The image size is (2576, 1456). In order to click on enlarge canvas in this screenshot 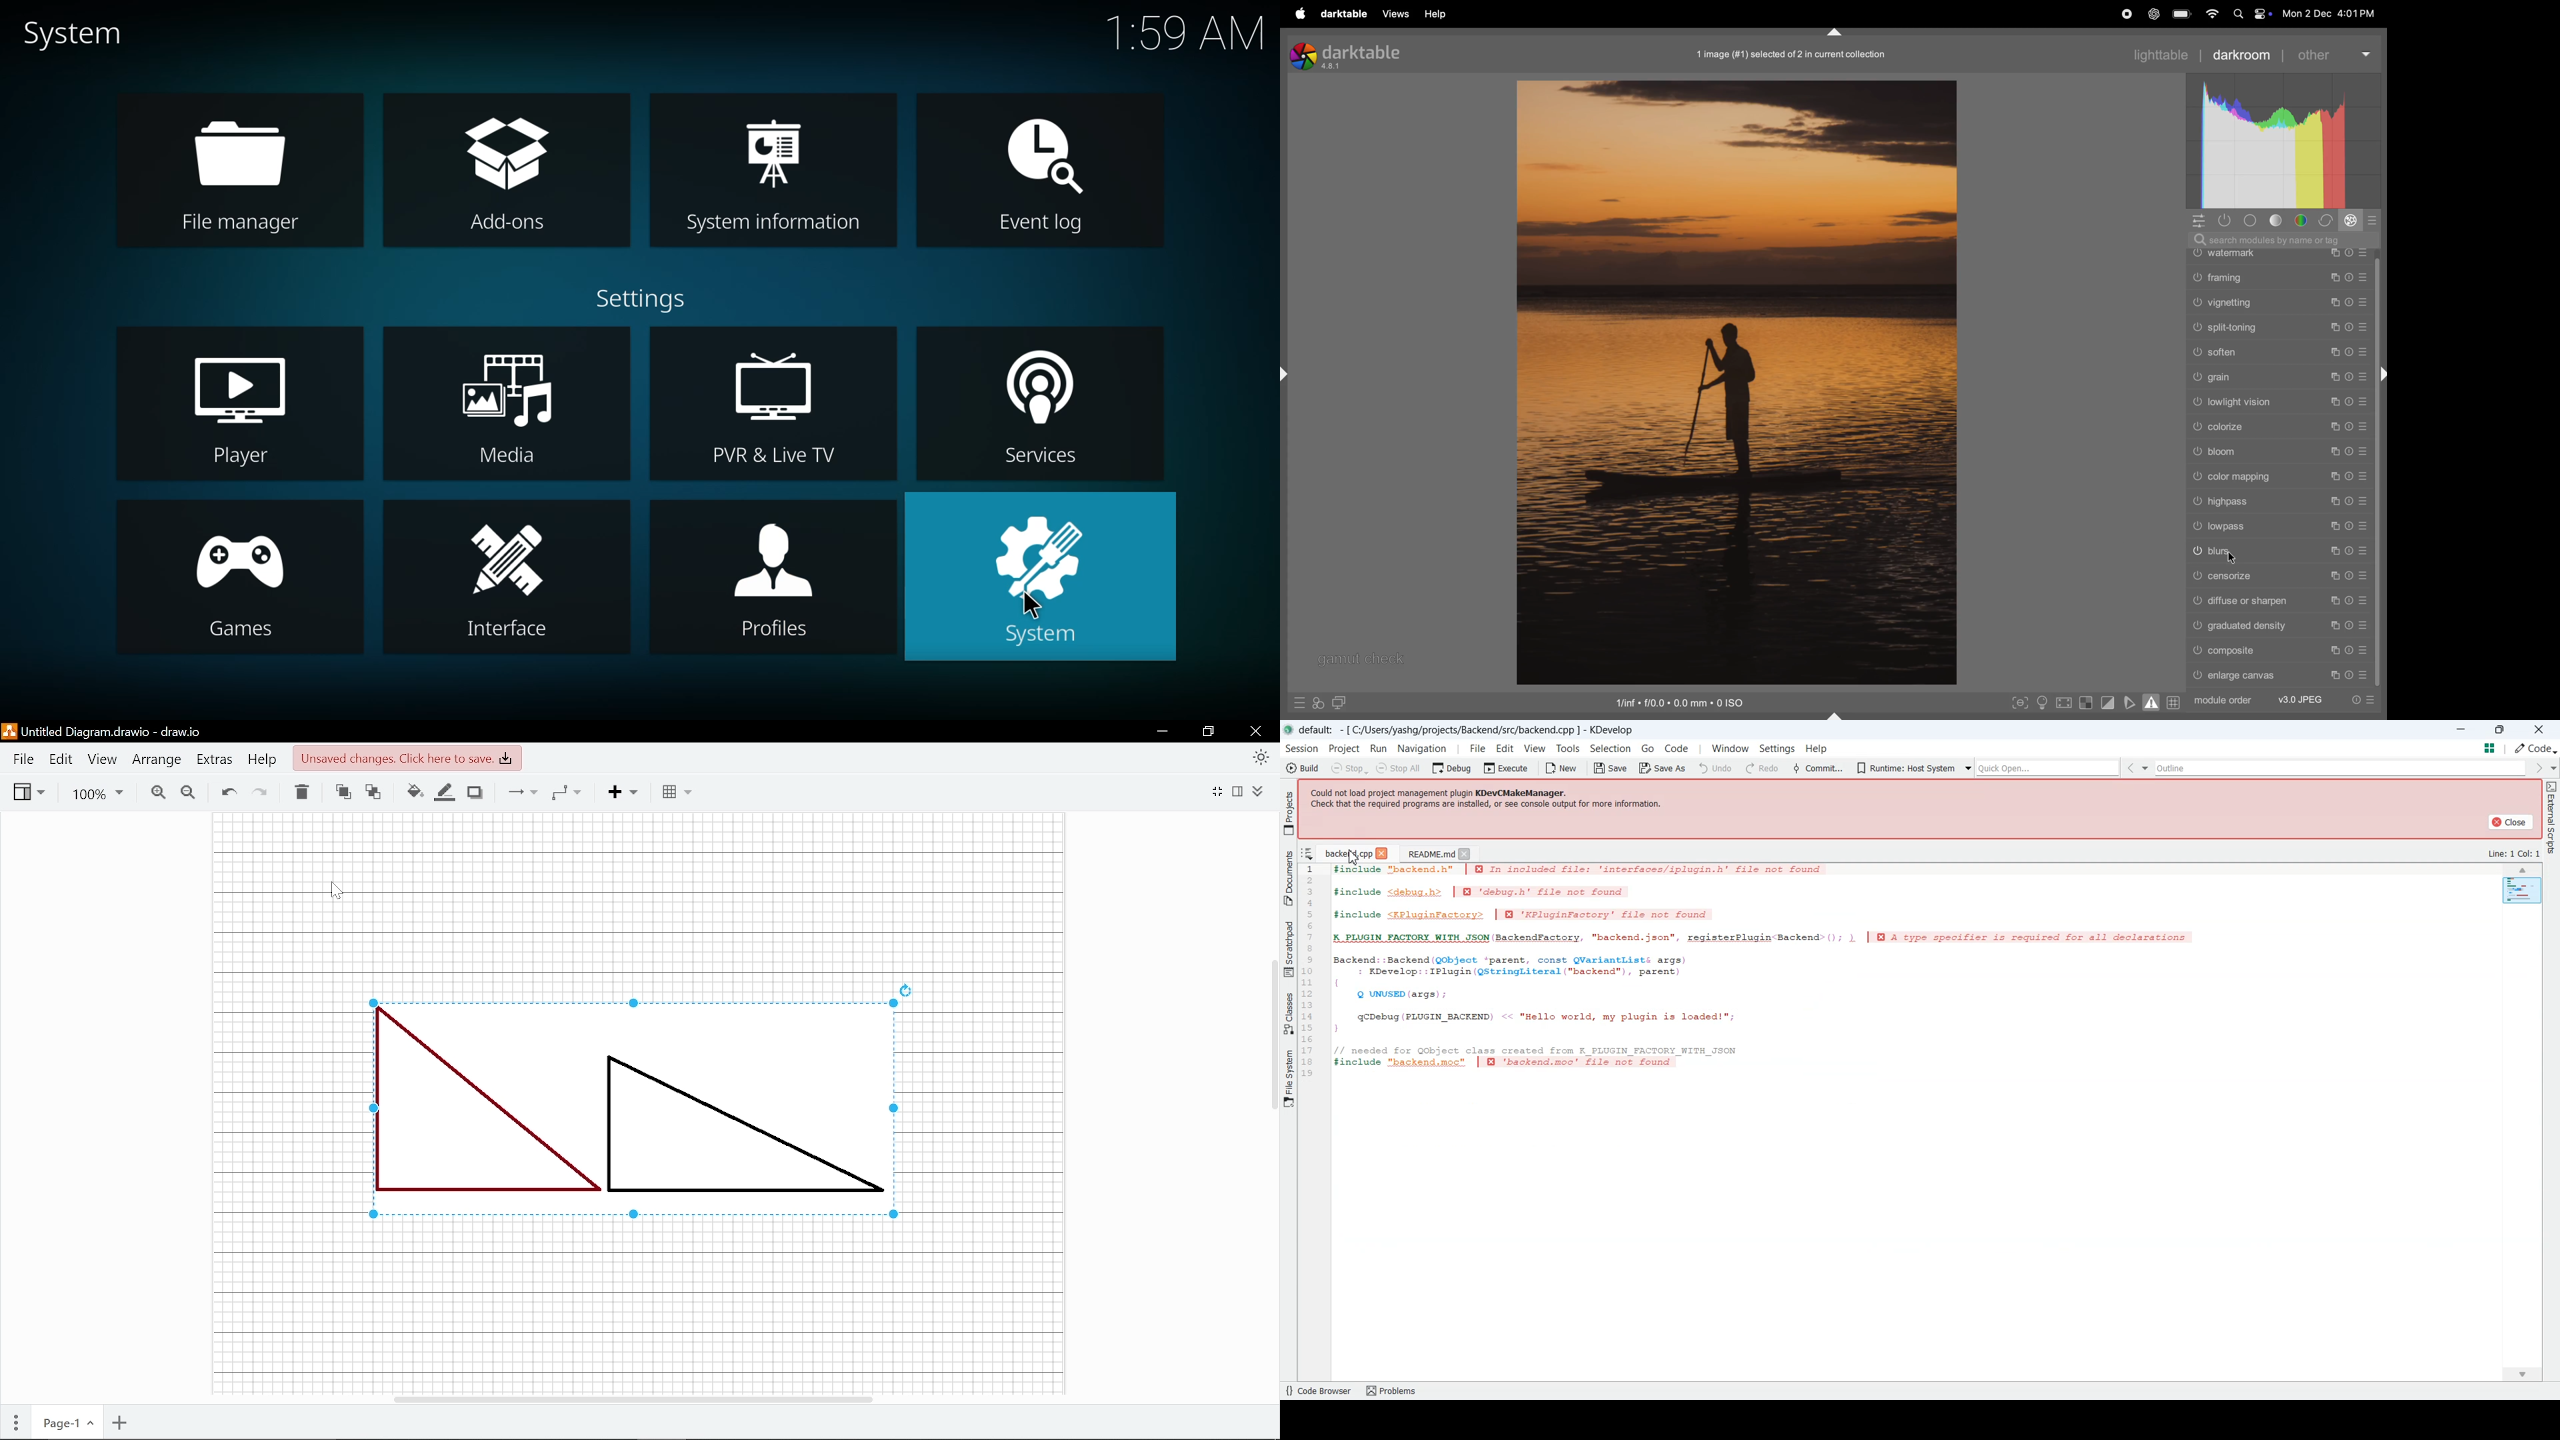, I will do `click(2282, 676)`.